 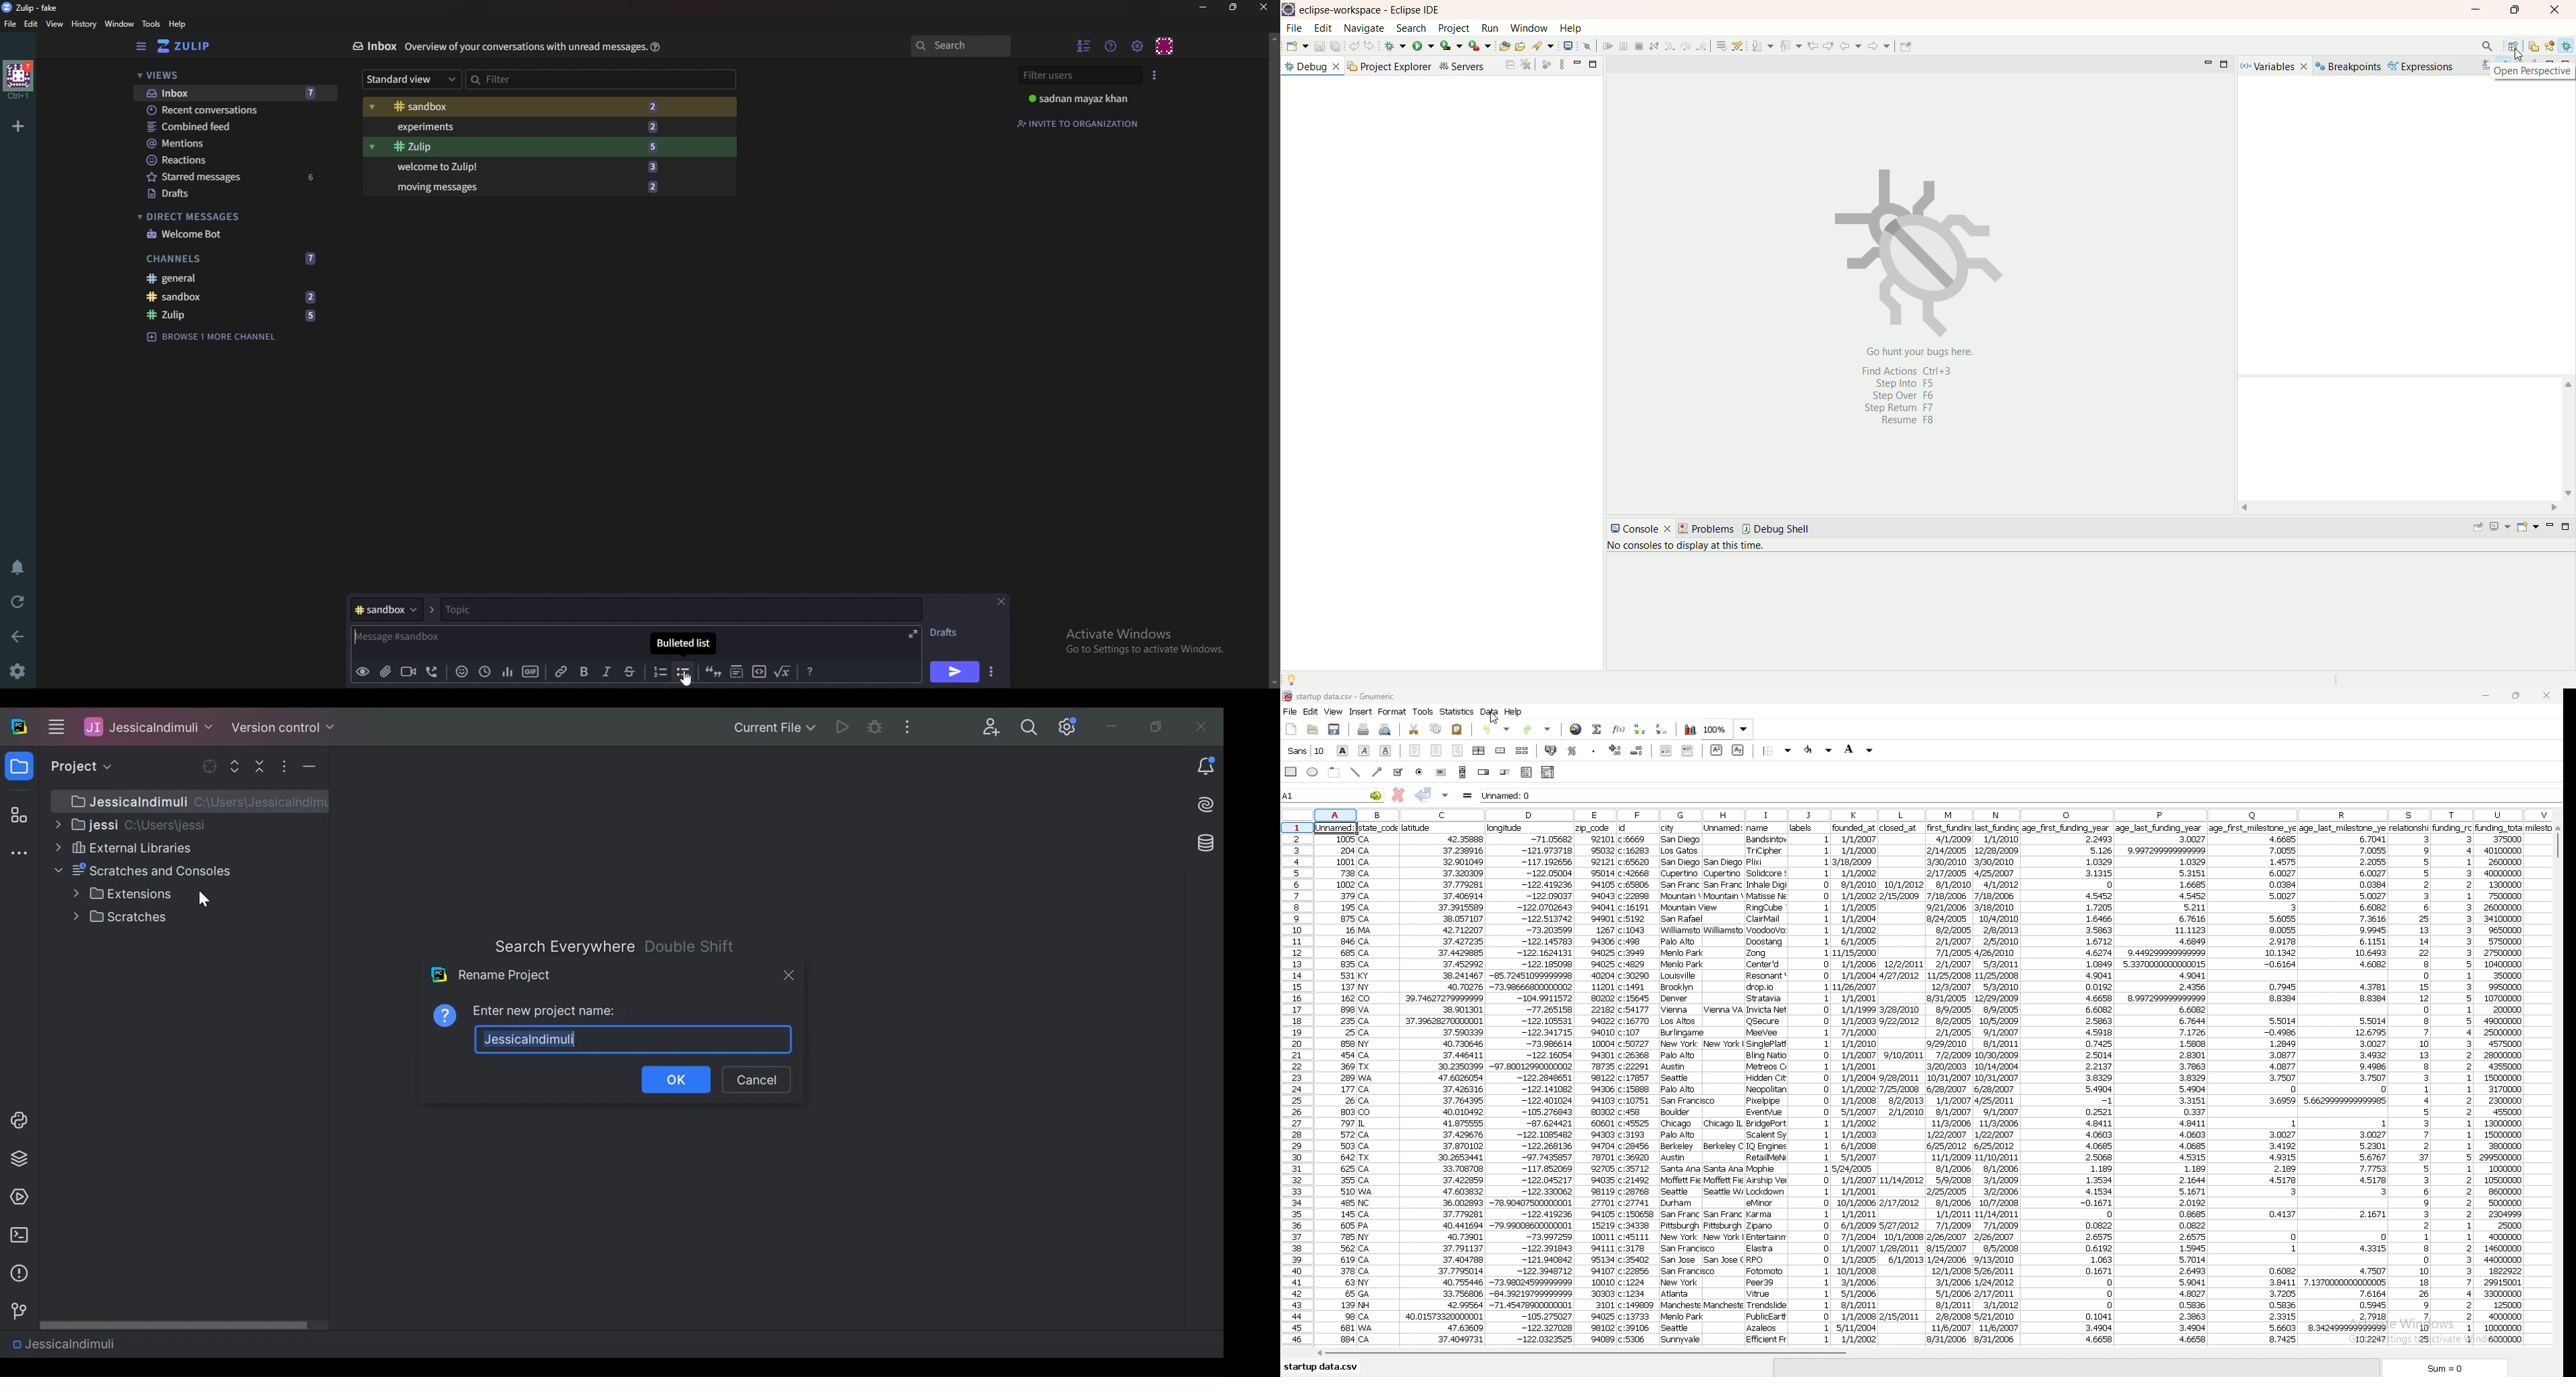 What do you see at coordinates (1637, 751) in the screenshot?
I see `decrease decimals` at bounding box center [1637, 751].